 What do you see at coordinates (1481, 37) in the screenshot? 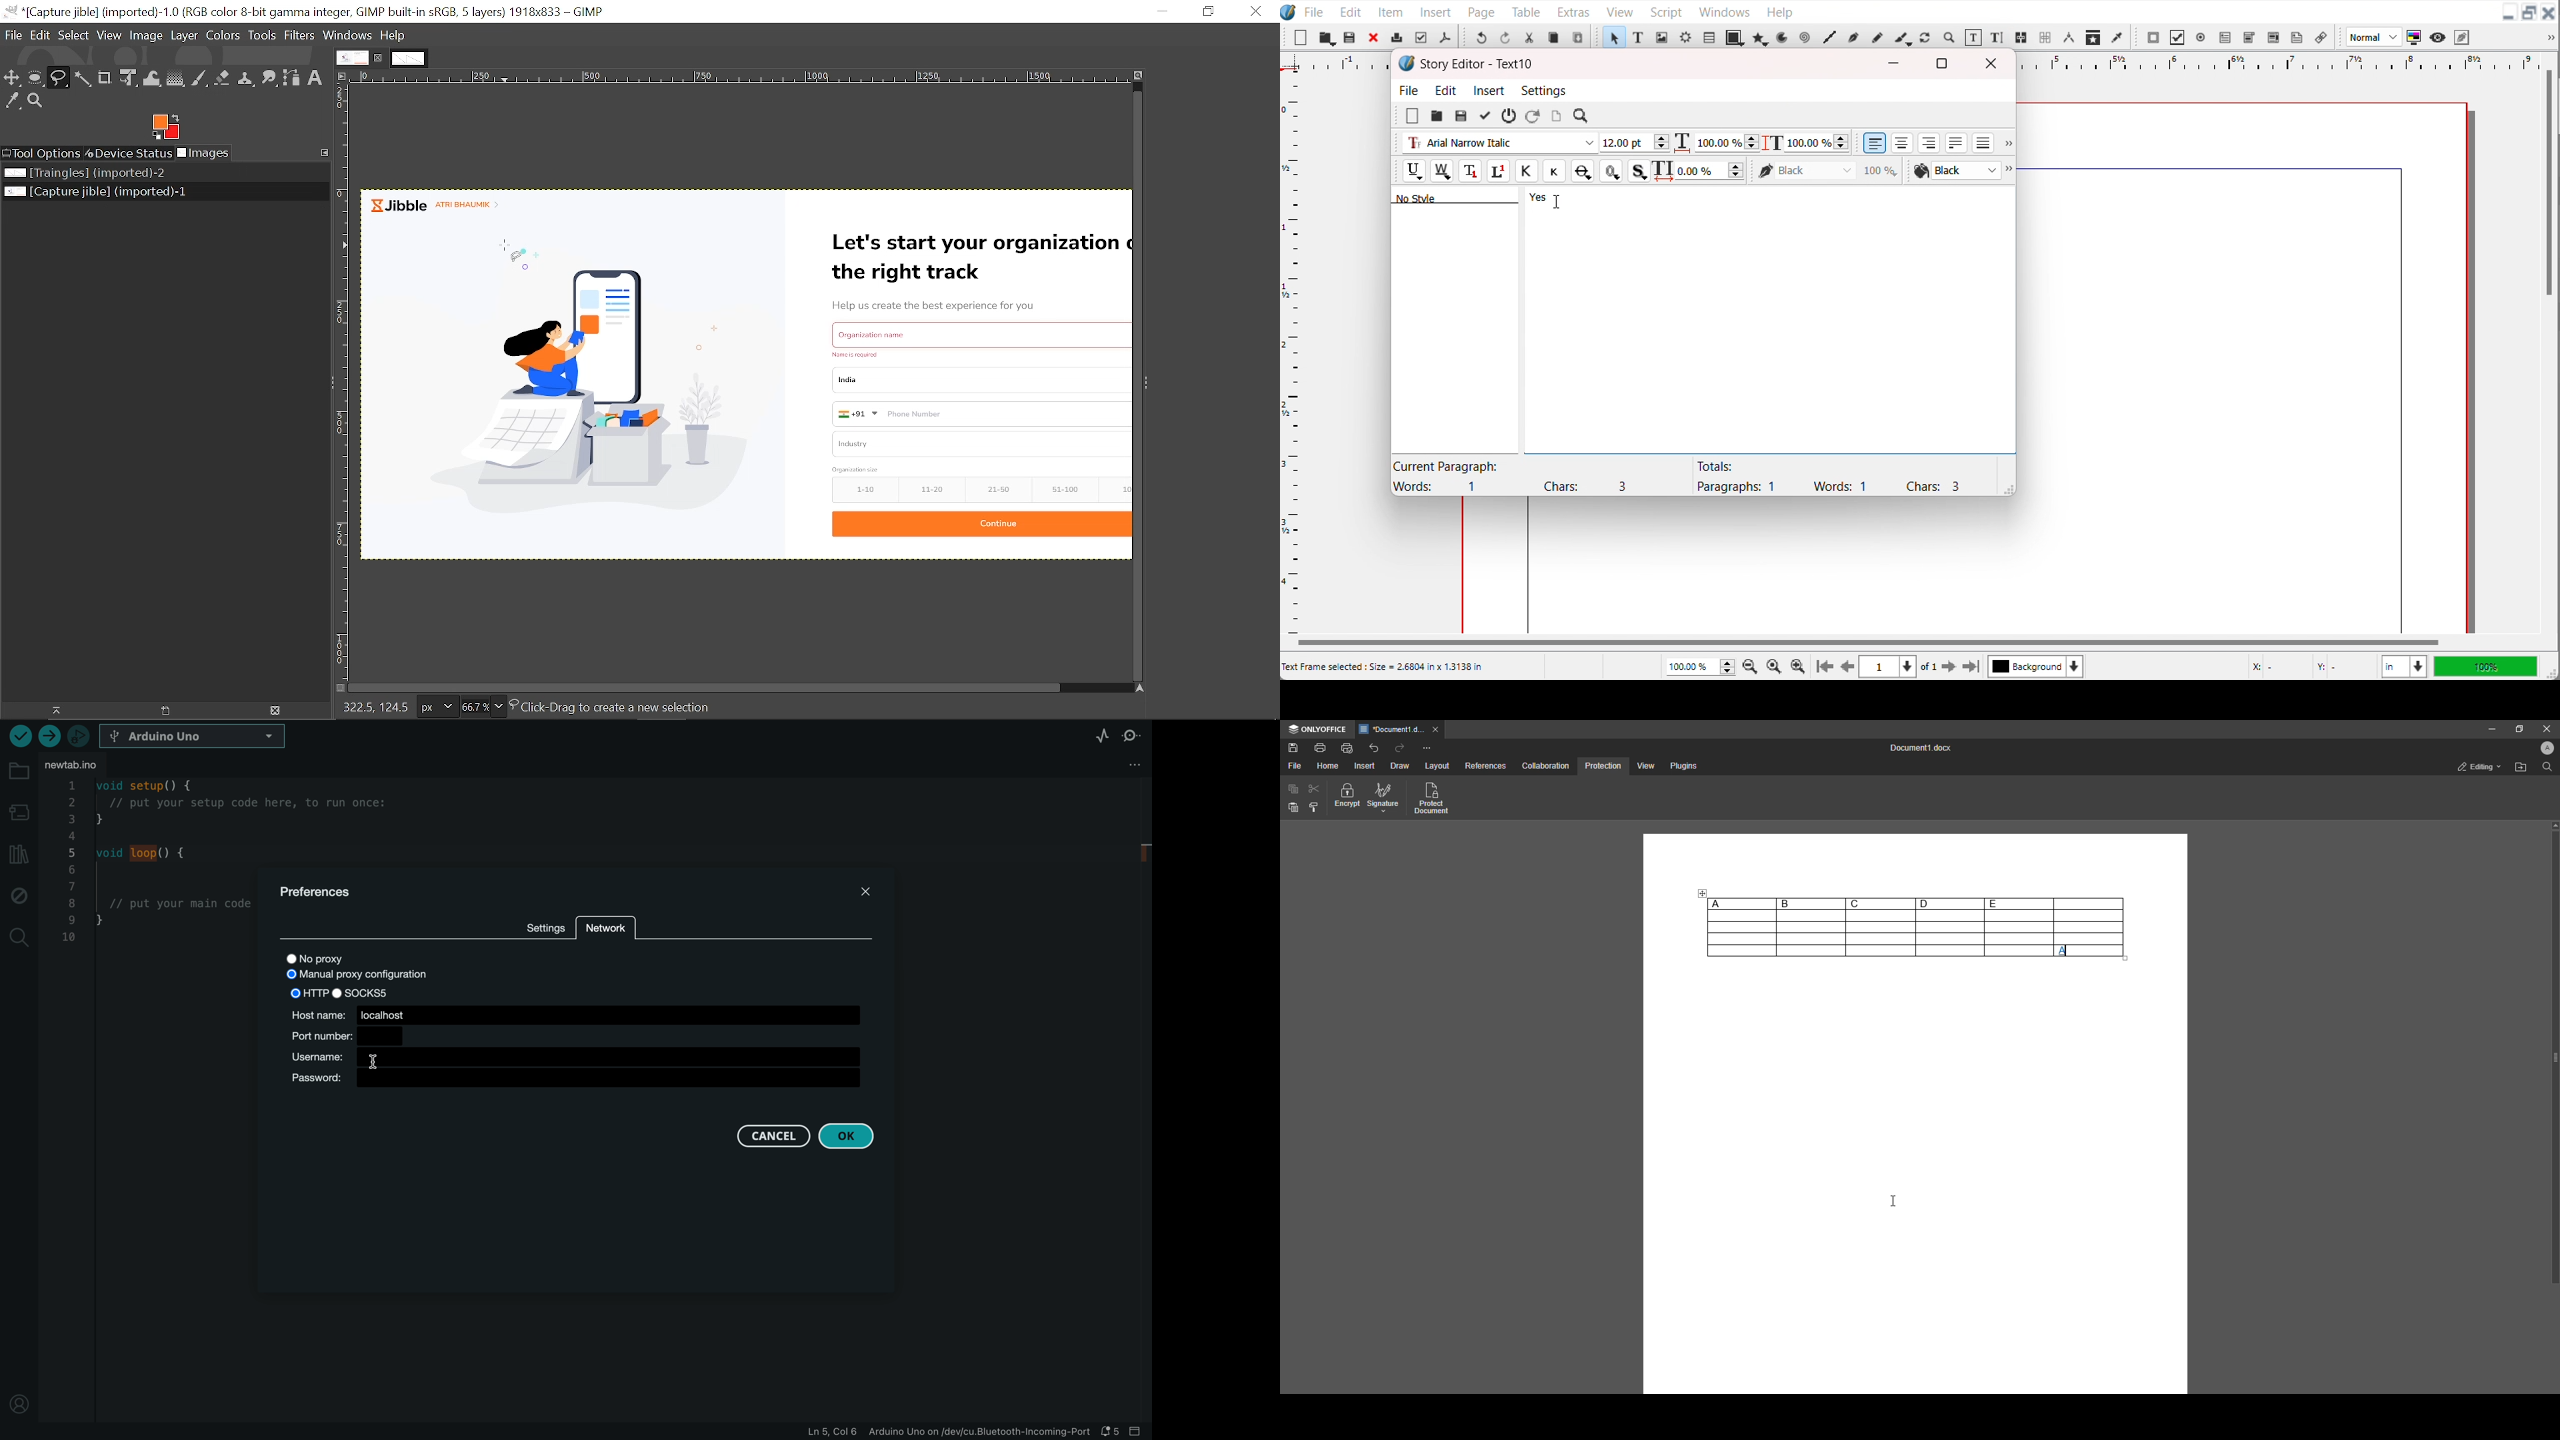
I see `Undo` at bounding box center [1481, 37].